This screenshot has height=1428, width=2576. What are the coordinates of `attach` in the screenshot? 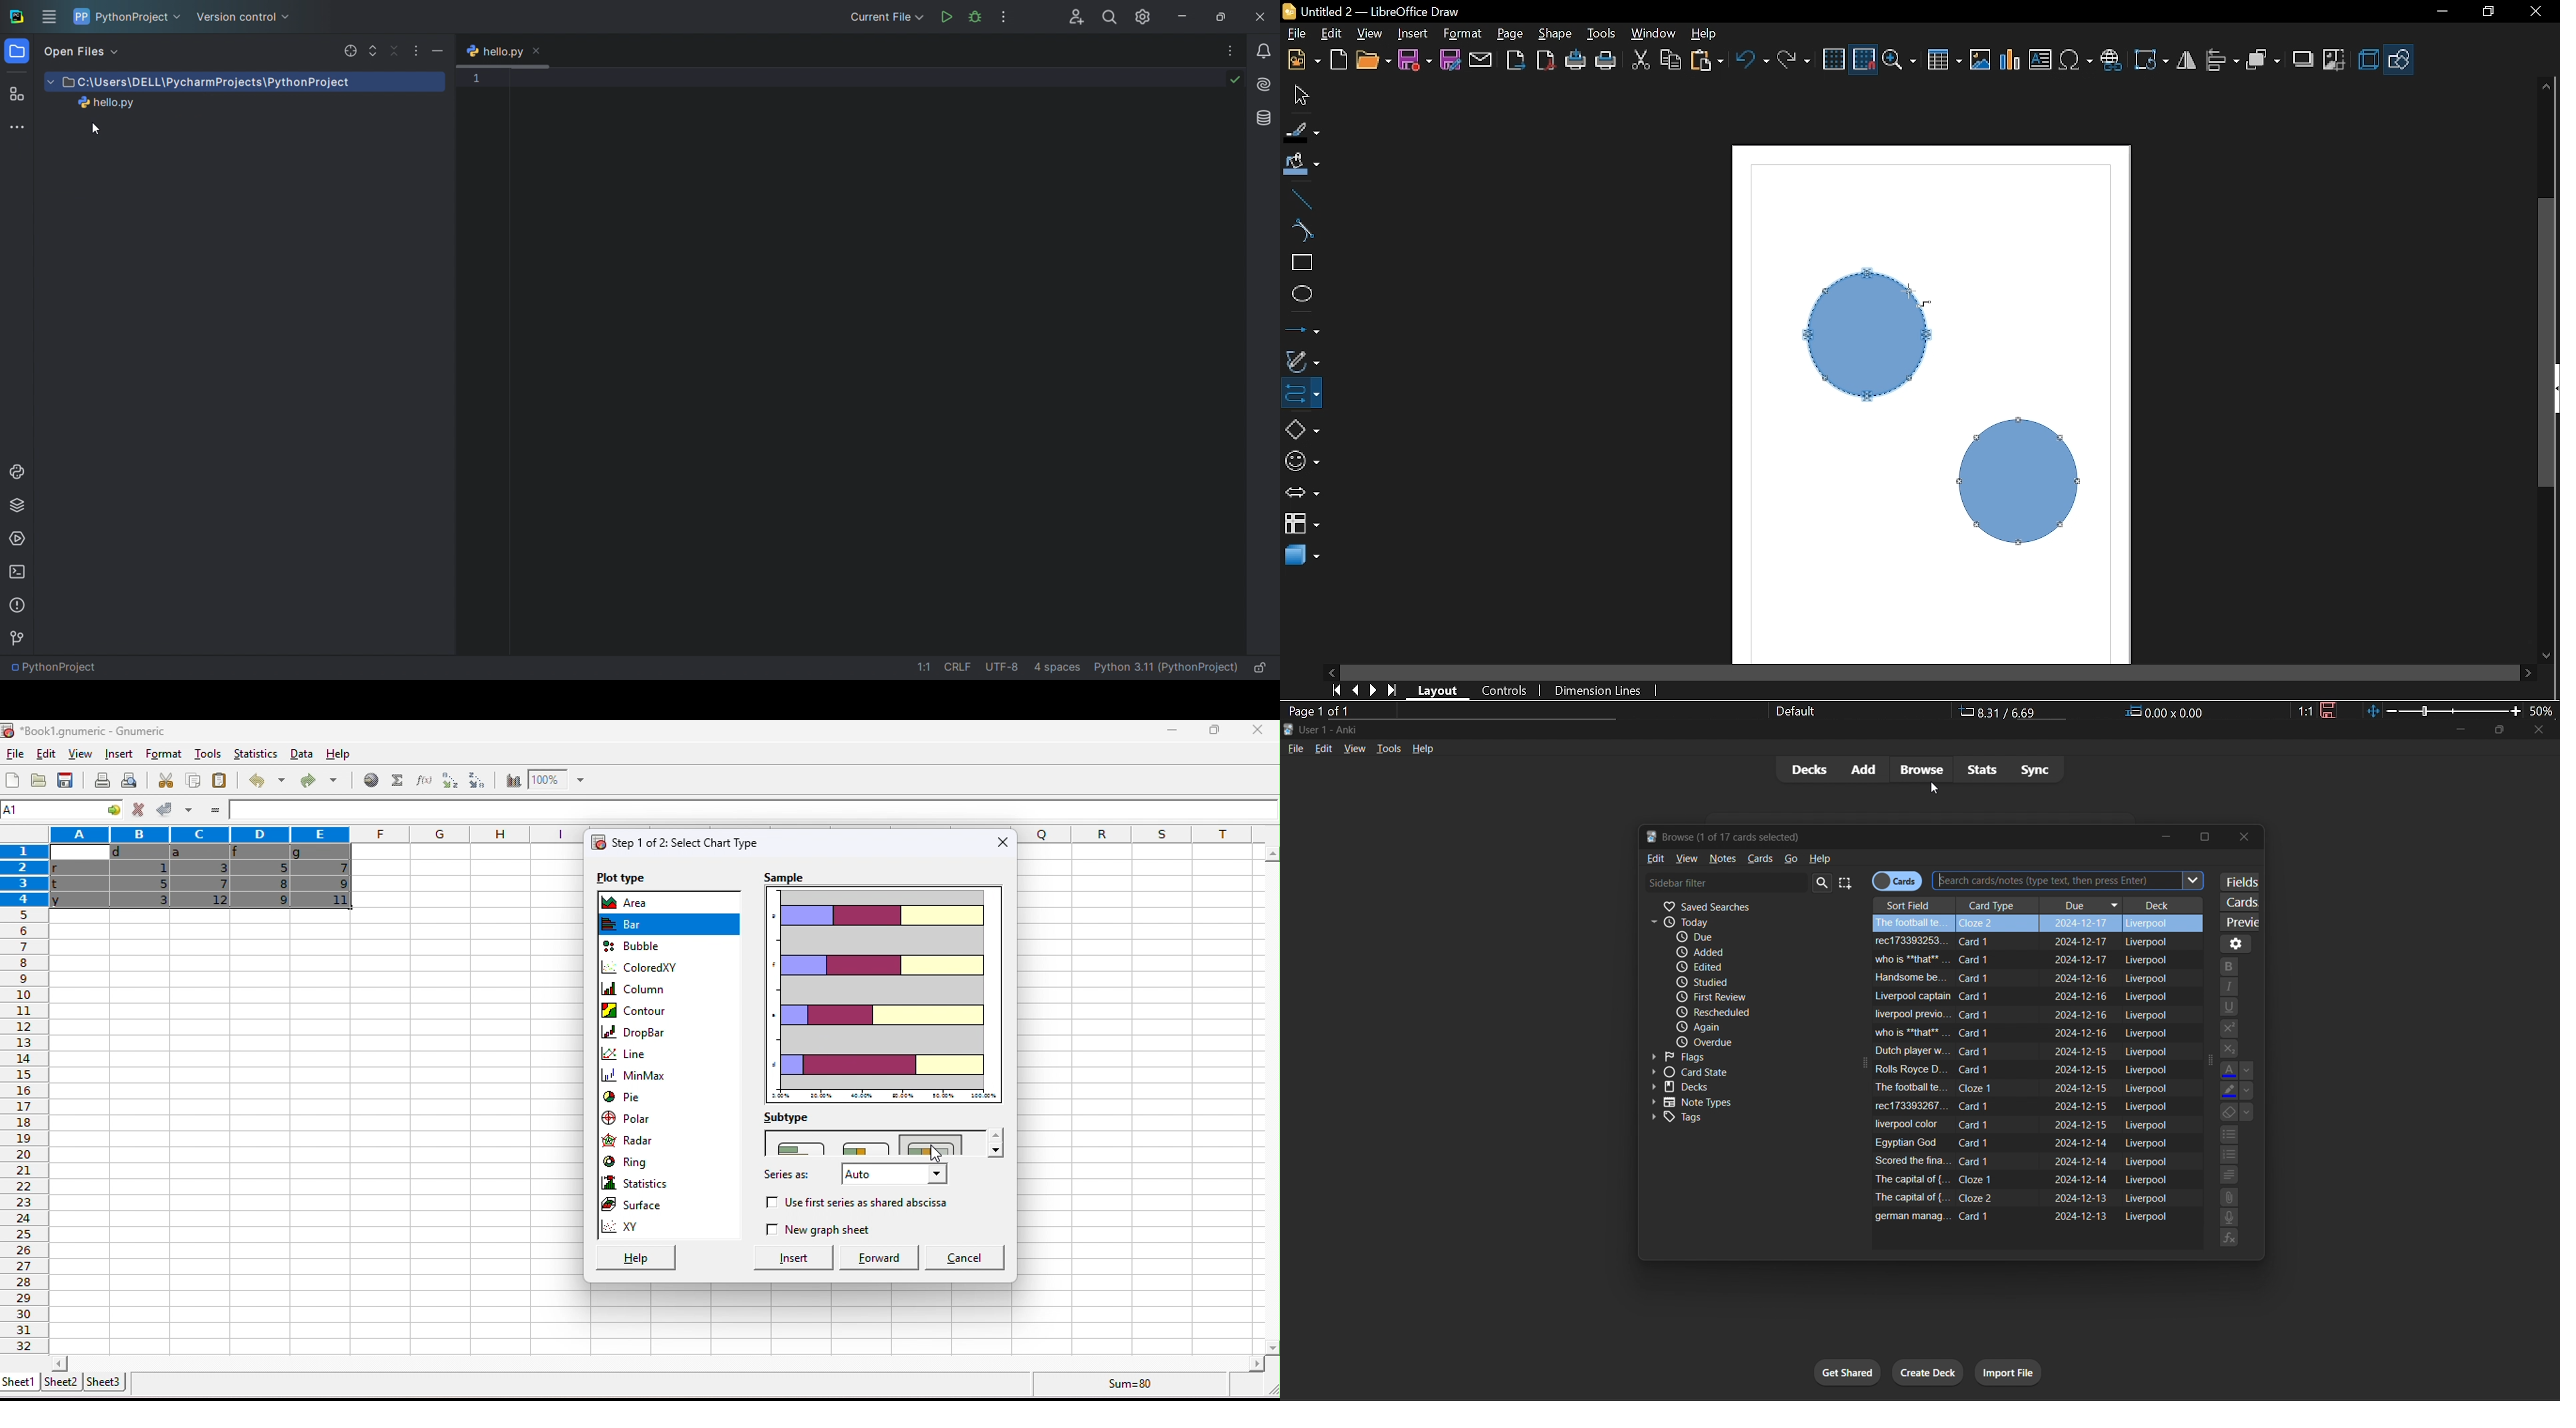 It's located at (2231, 1198).